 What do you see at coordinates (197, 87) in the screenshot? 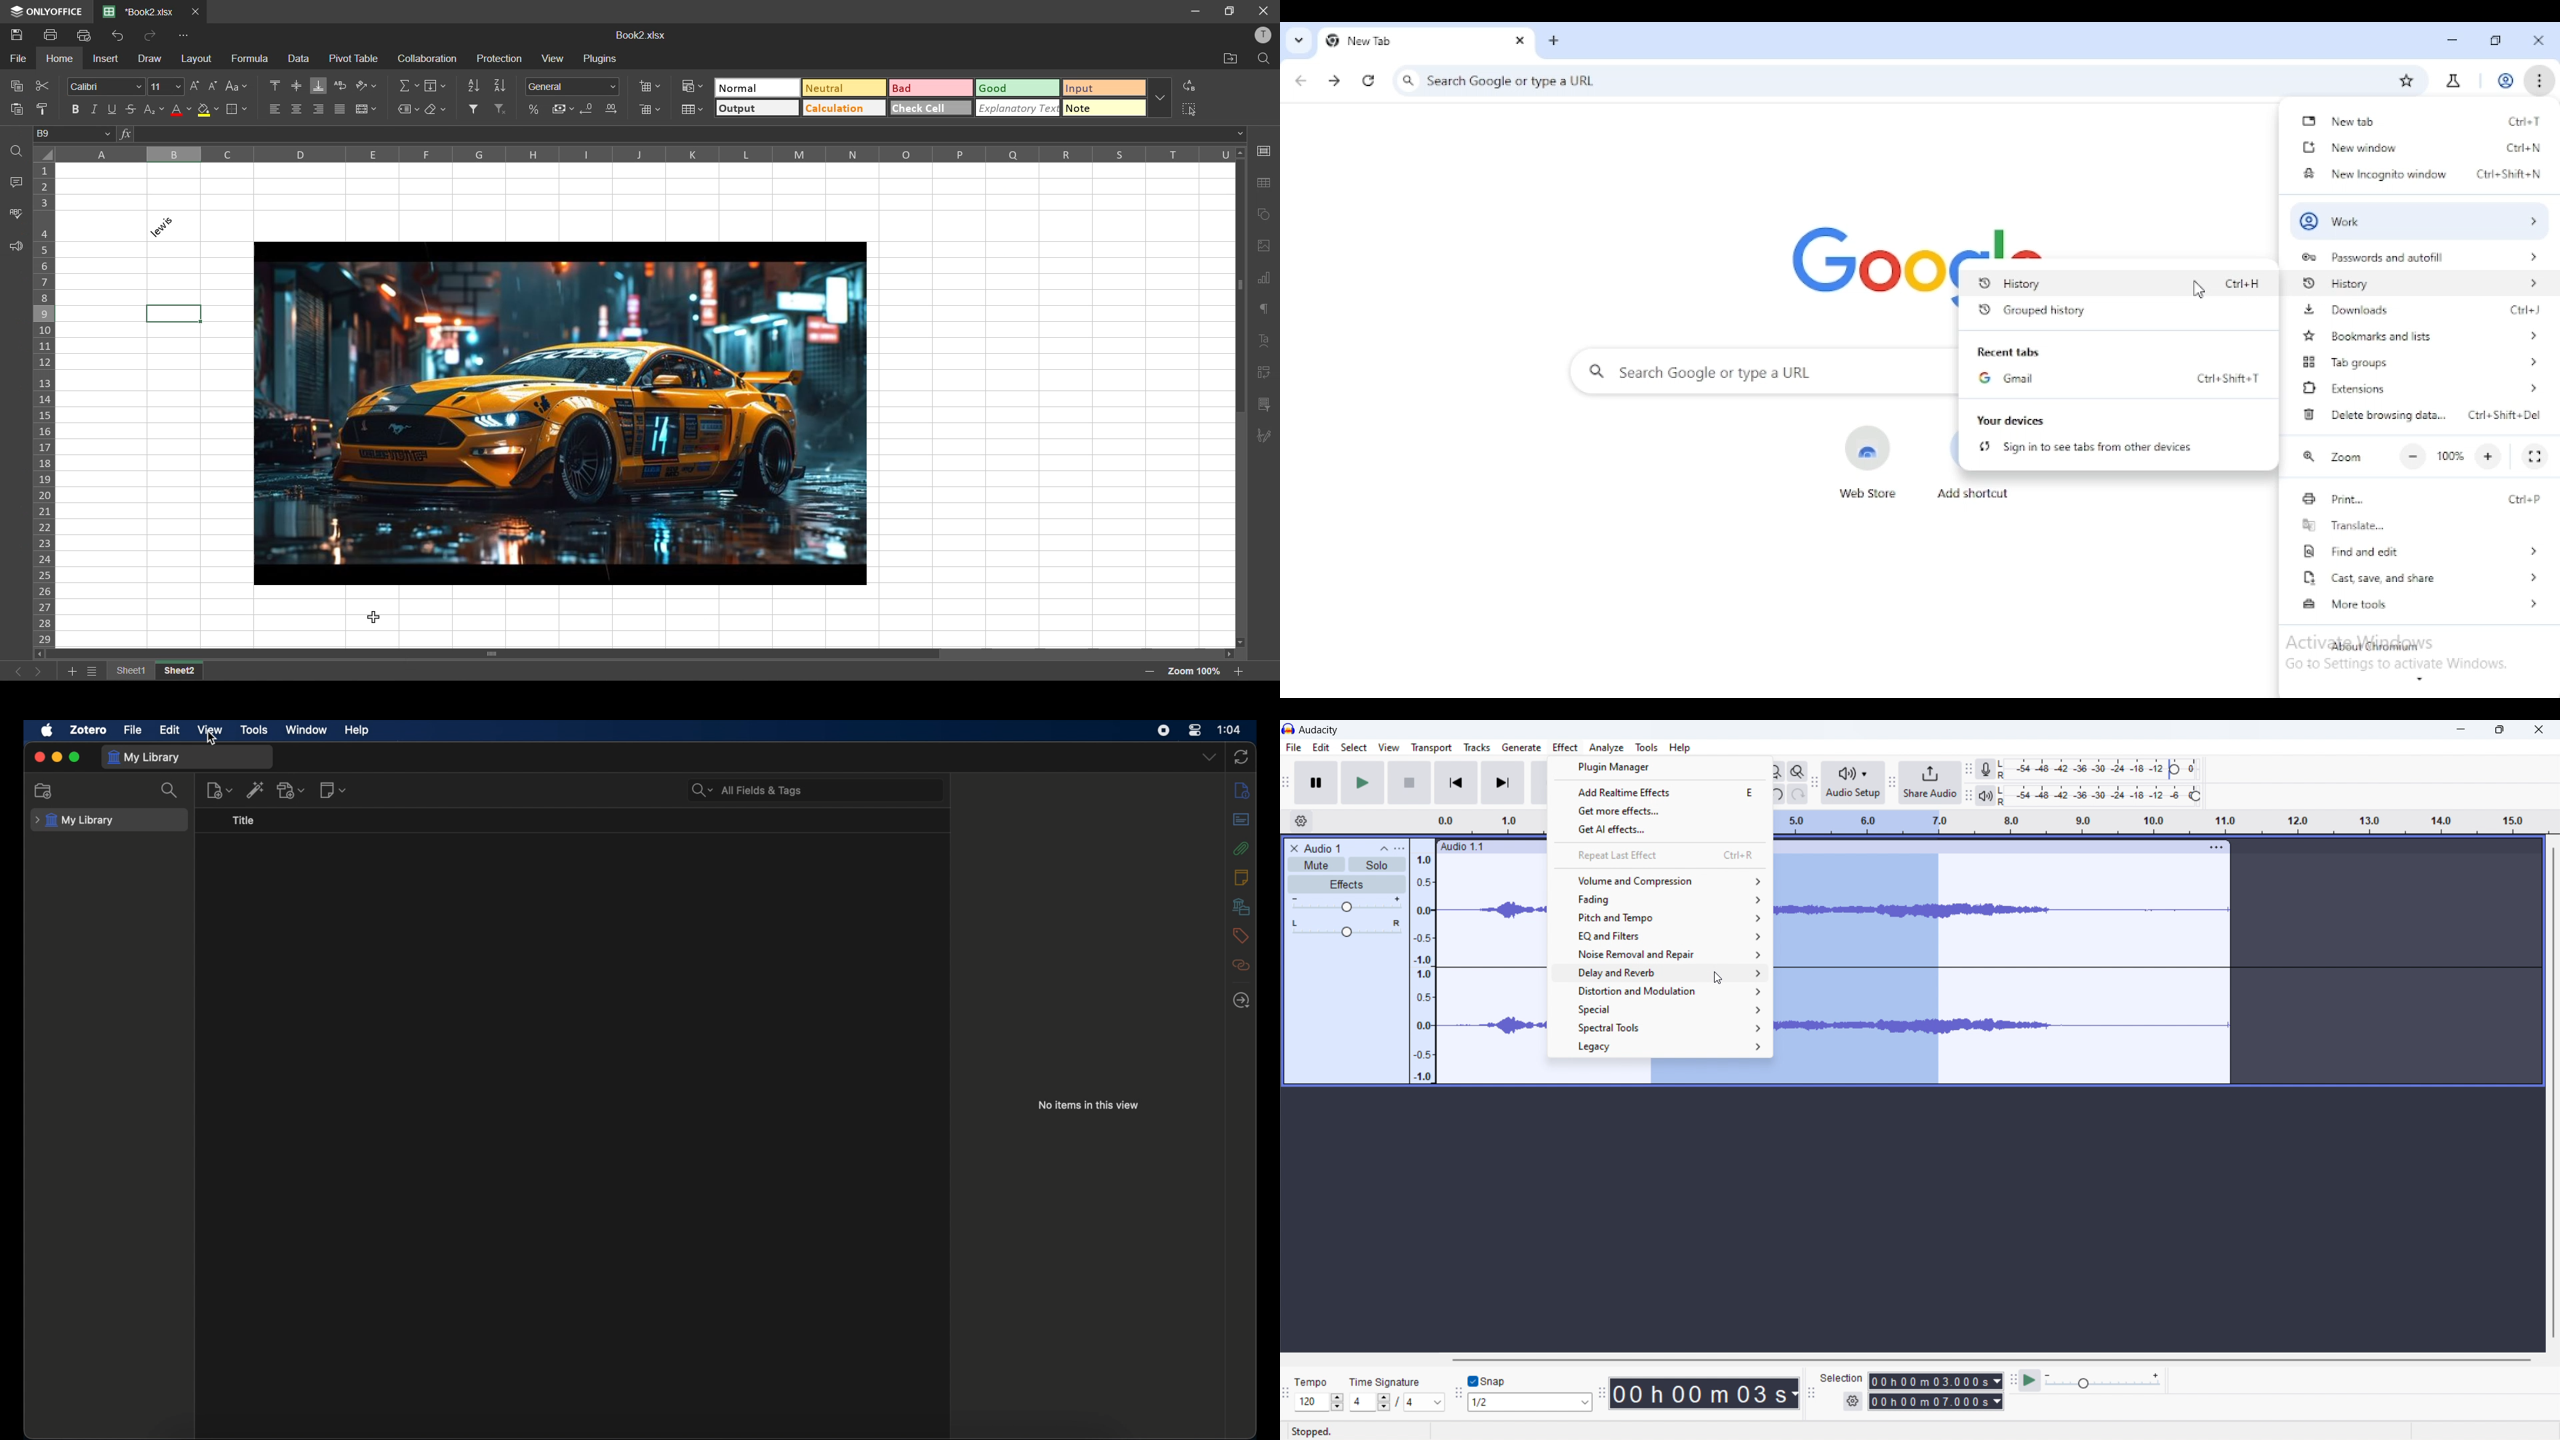
I see `increment size` at bounding box center [197, 87].